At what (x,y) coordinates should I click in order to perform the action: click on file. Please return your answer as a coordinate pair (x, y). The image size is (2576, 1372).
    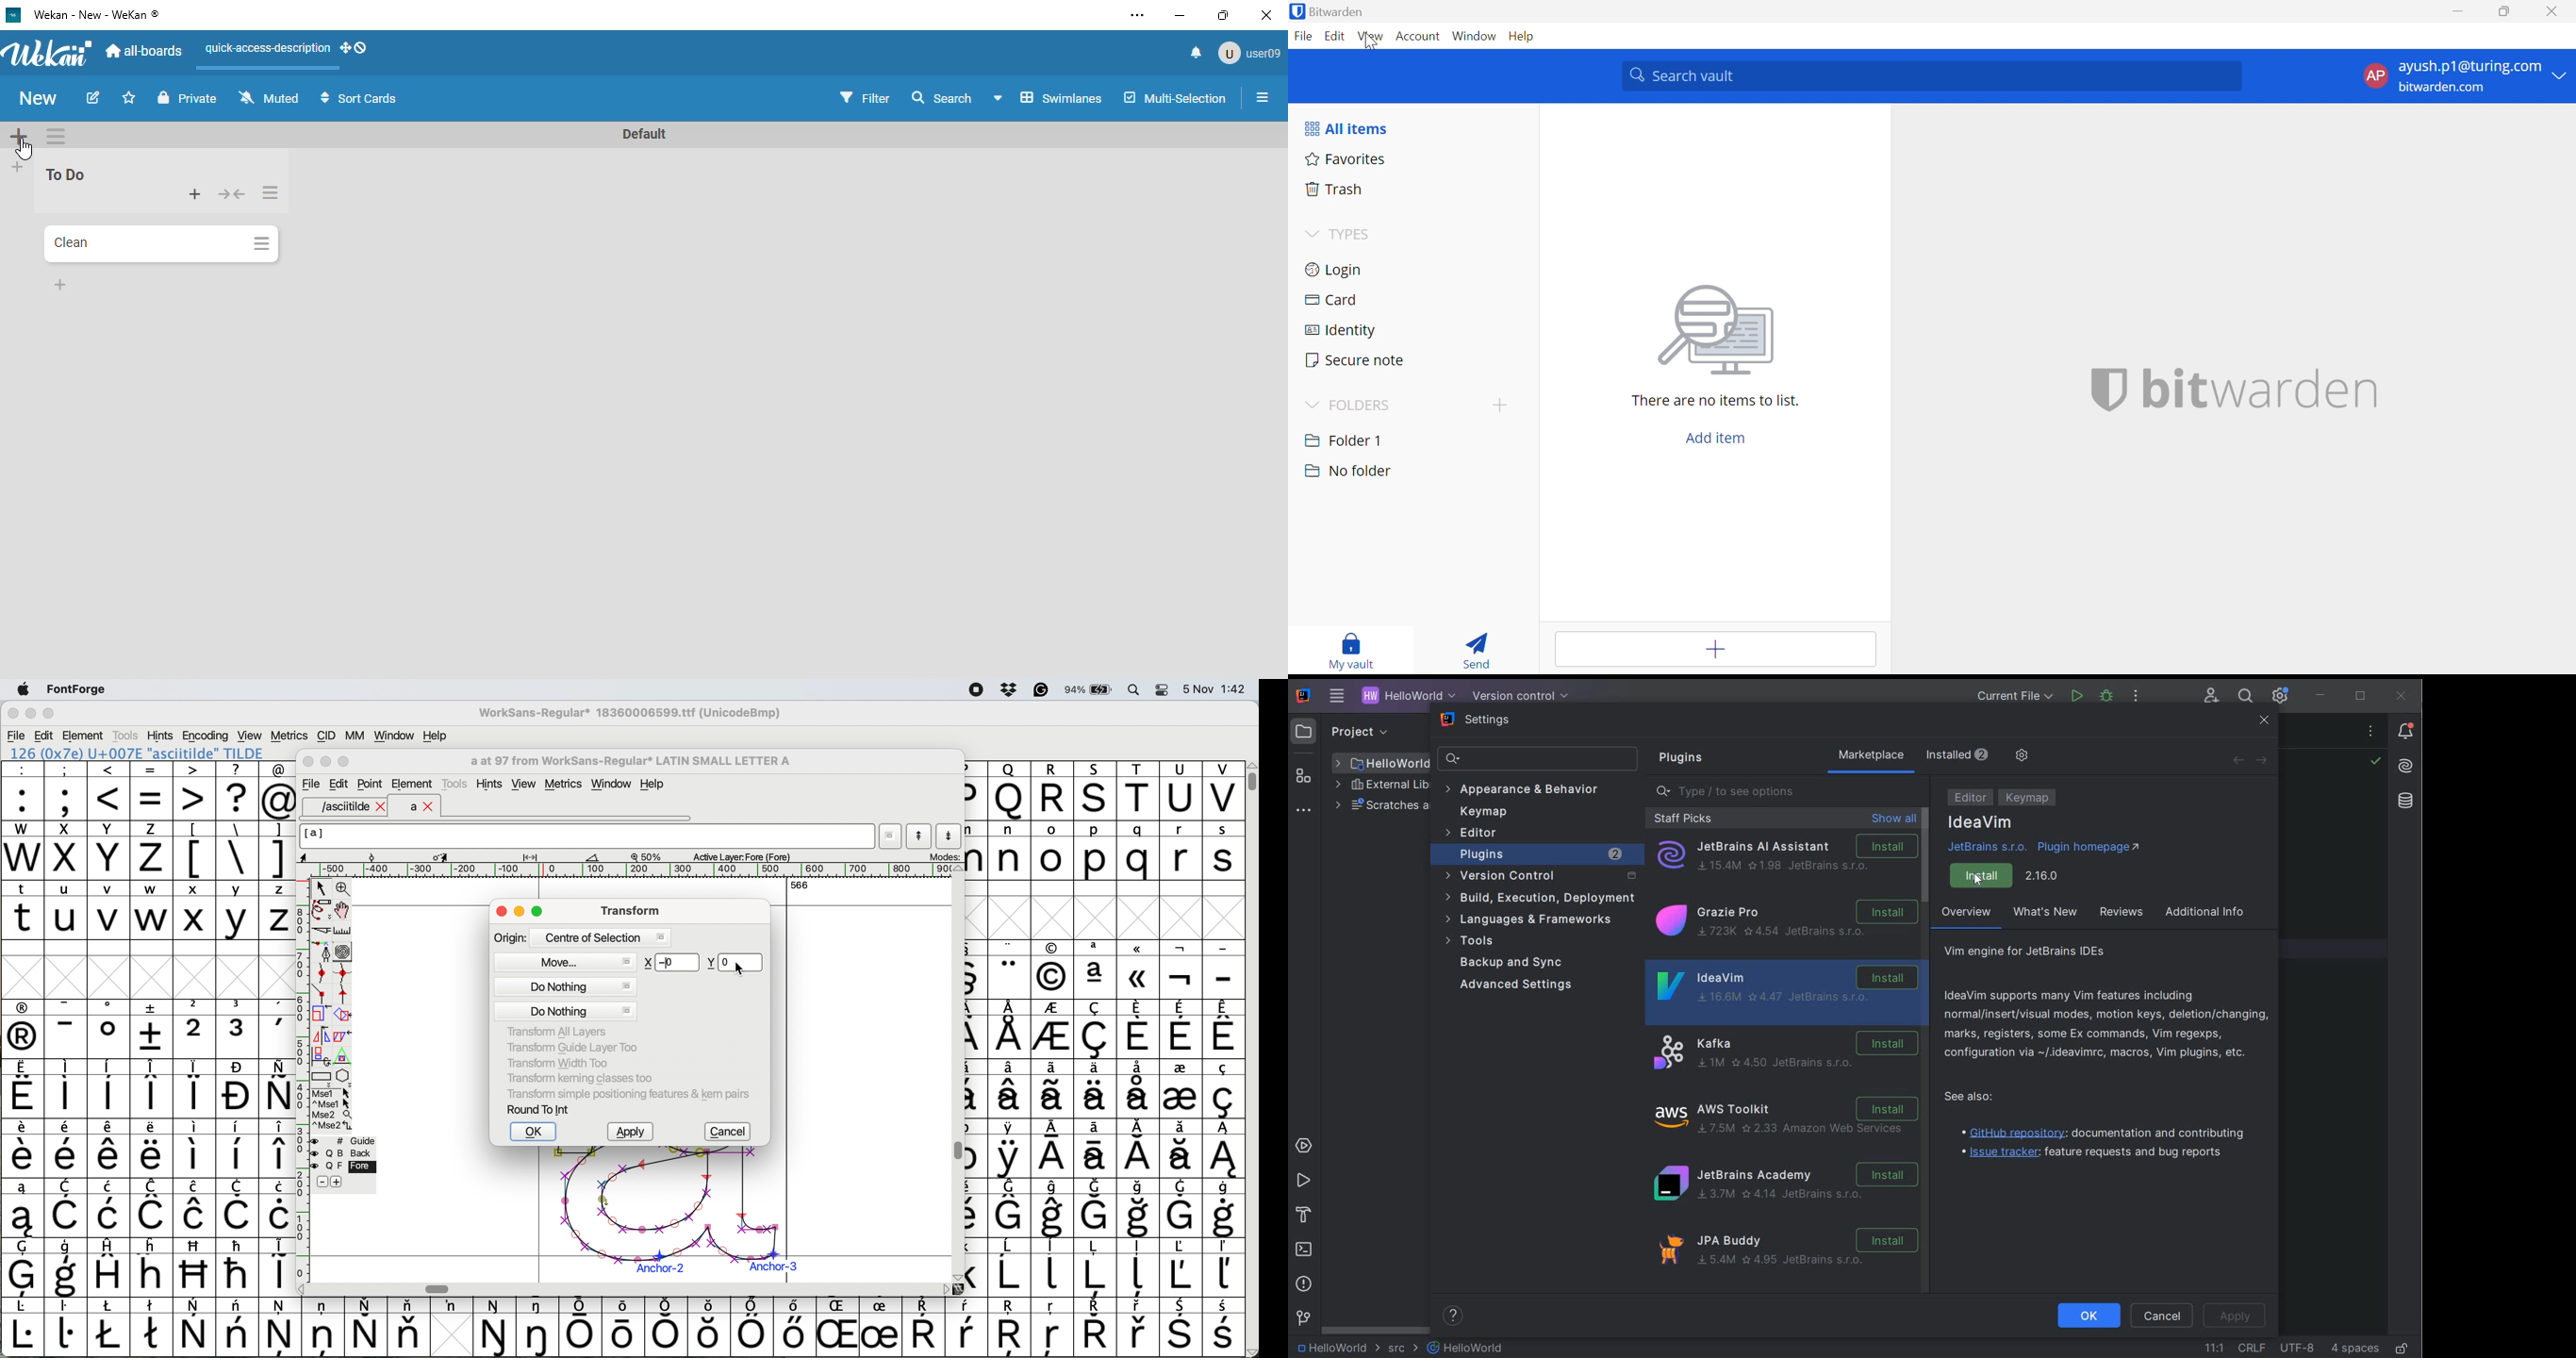
    Looking at the image, I should click on (310, 784).